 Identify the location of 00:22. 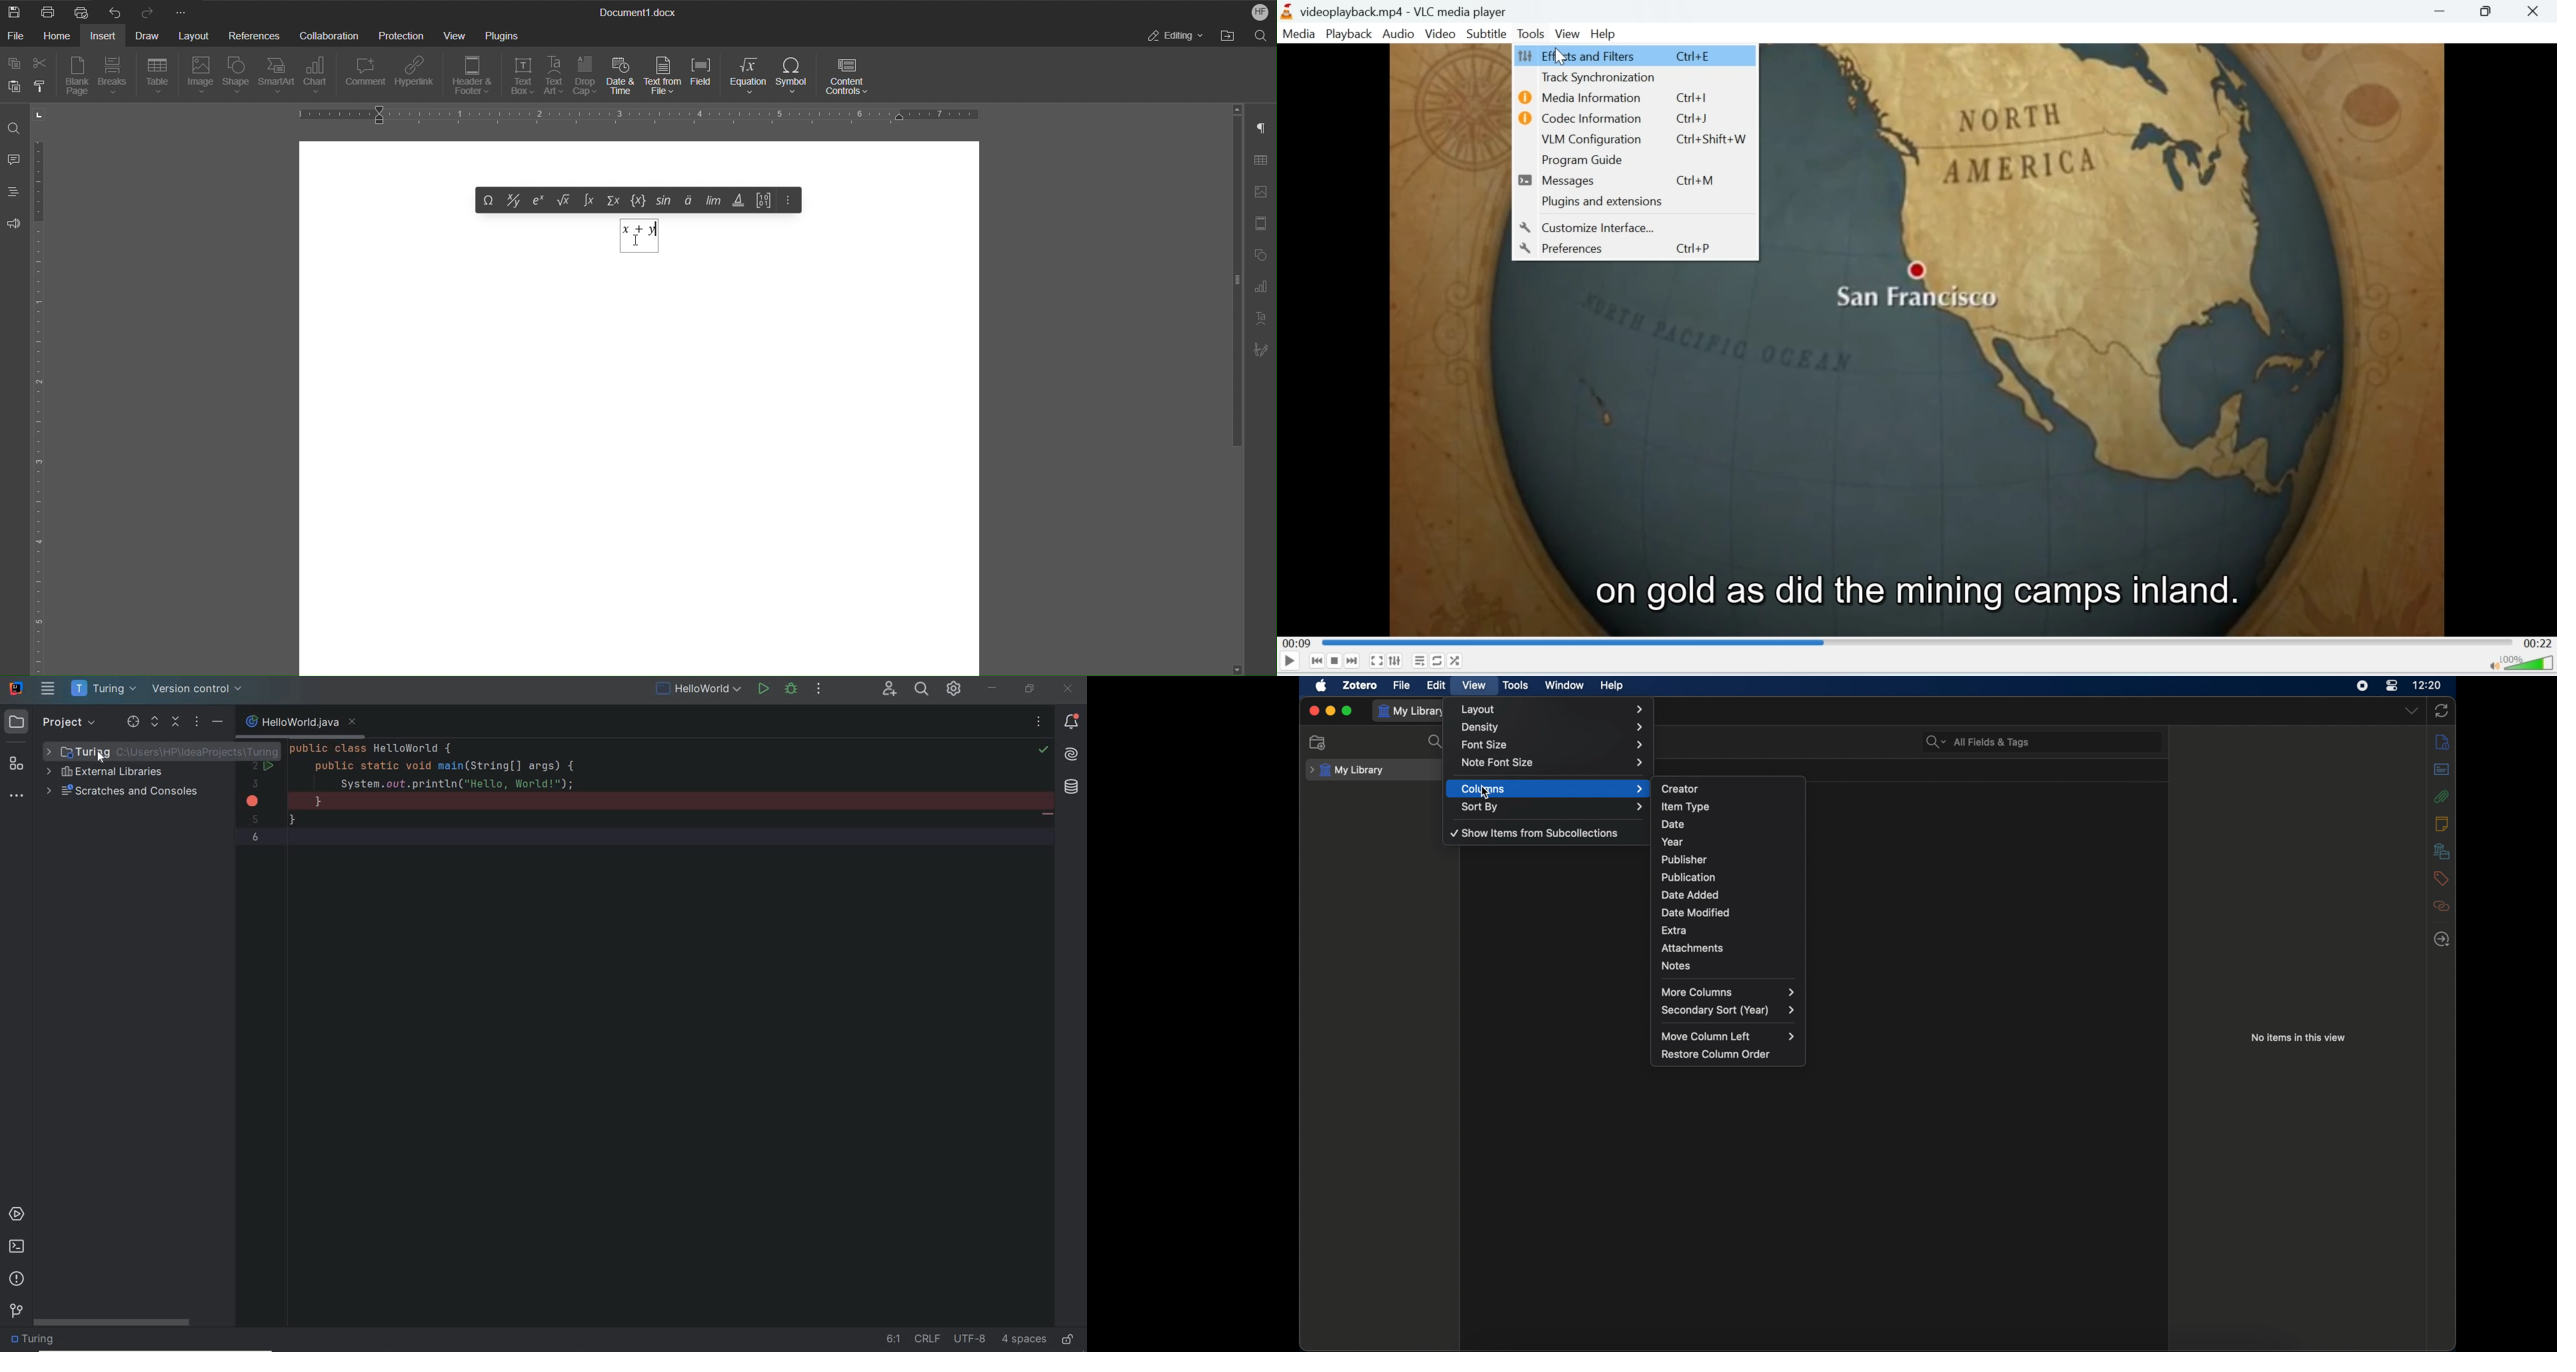
(2538, 642).